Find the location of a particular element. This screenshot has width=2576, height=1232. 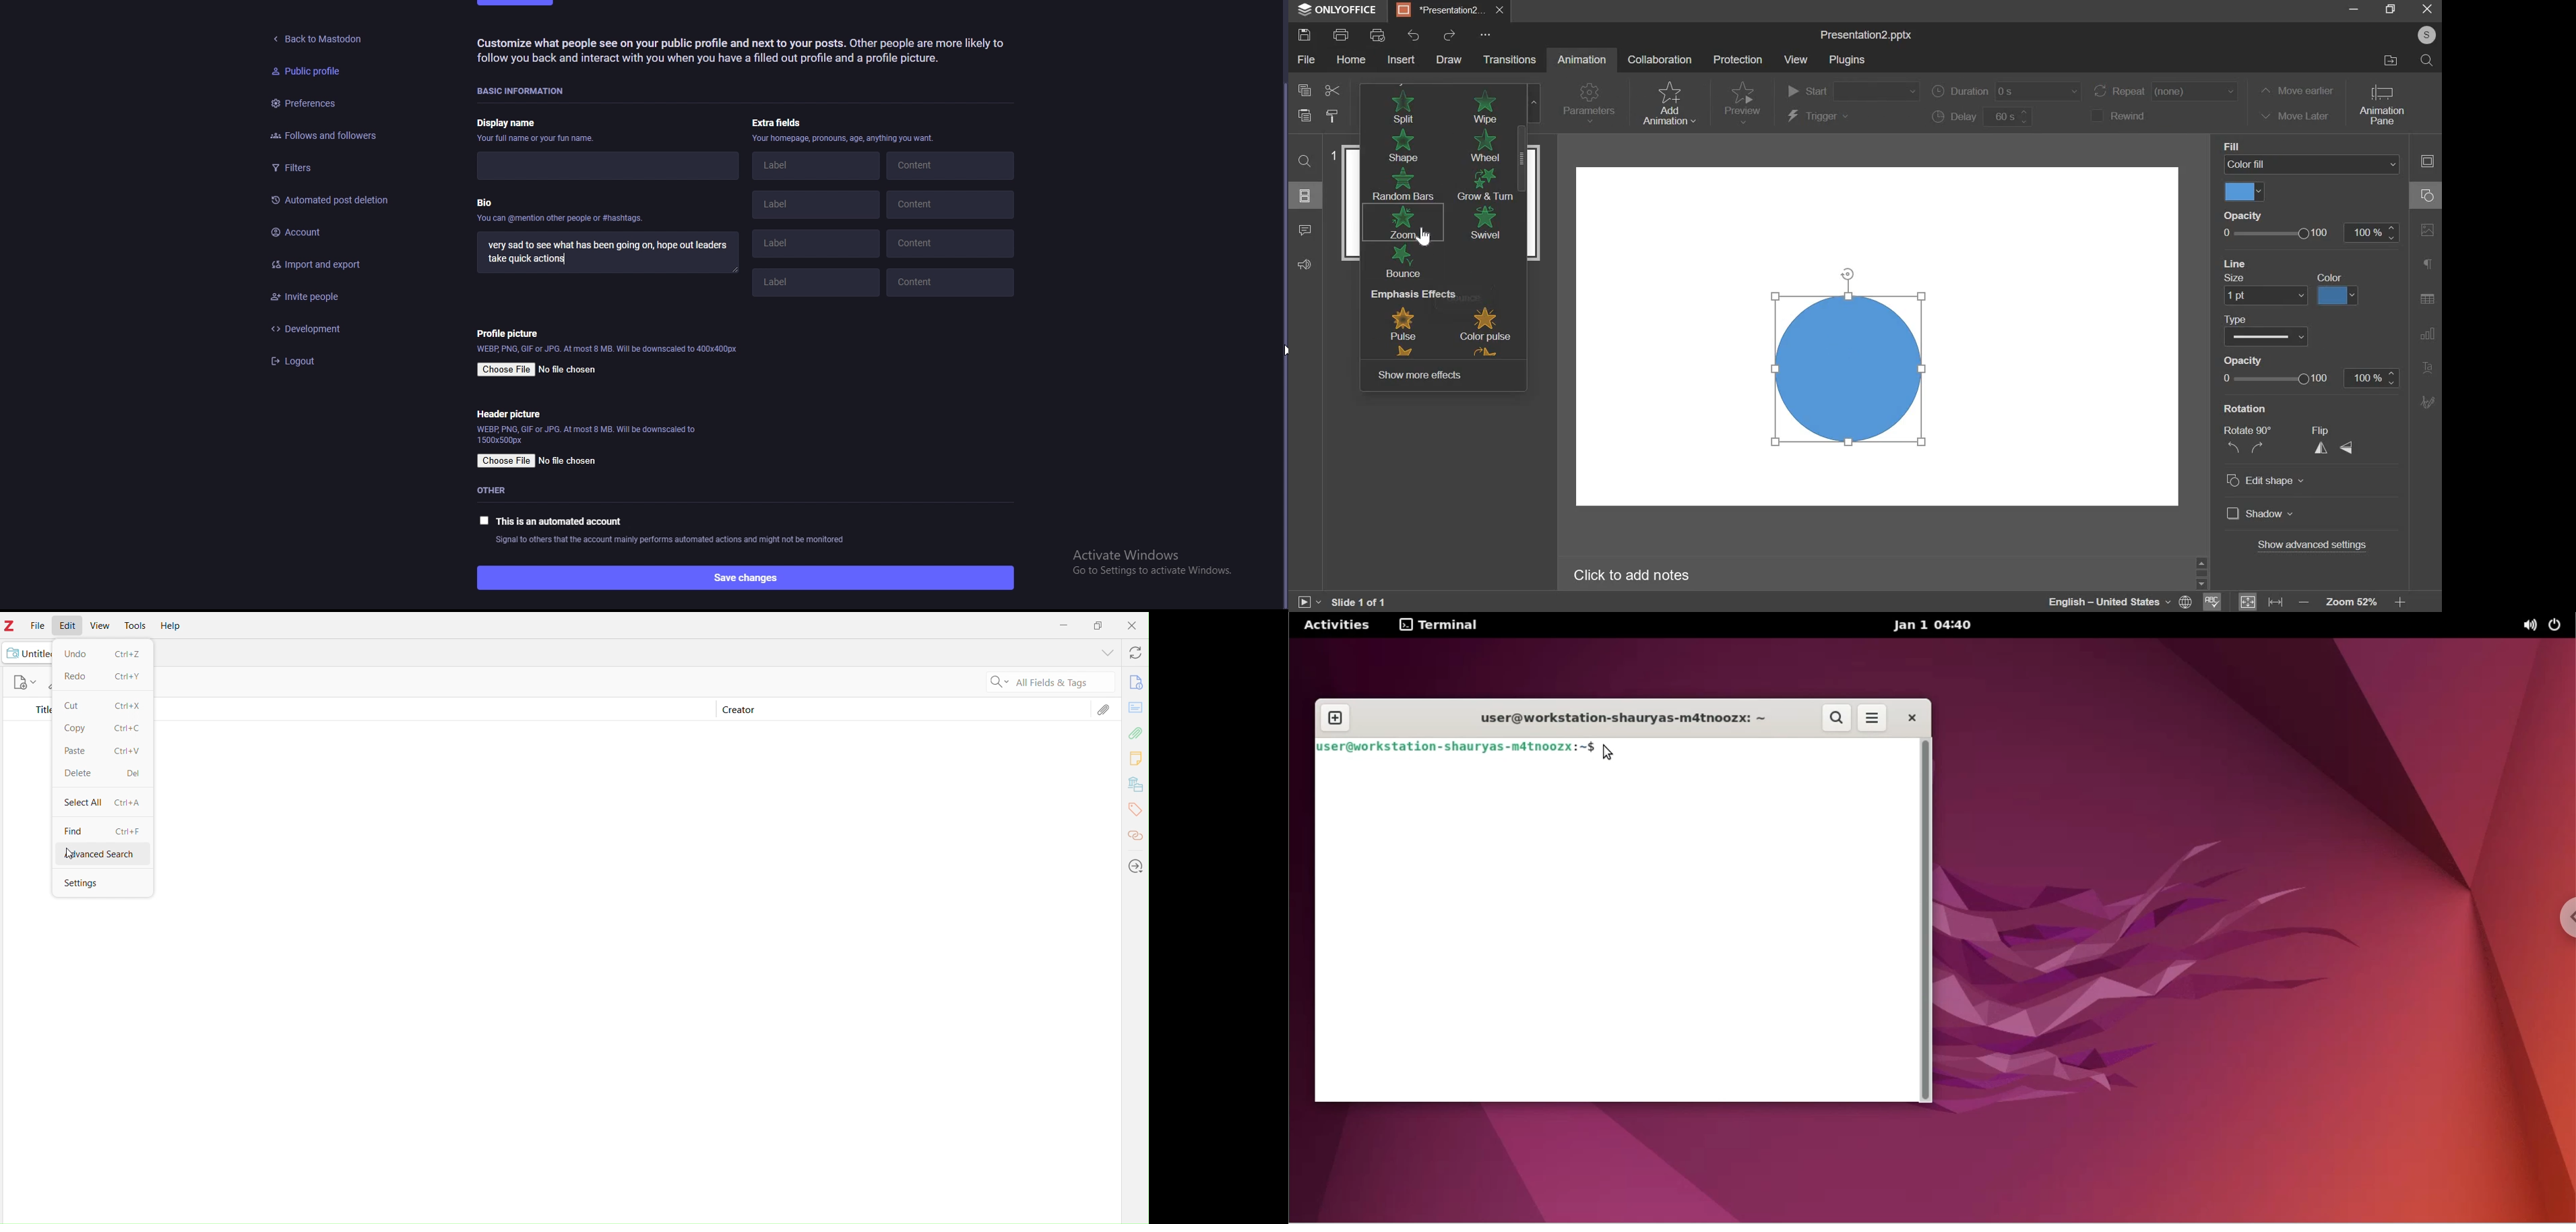

fill color is located at coordinates (2245, 192).